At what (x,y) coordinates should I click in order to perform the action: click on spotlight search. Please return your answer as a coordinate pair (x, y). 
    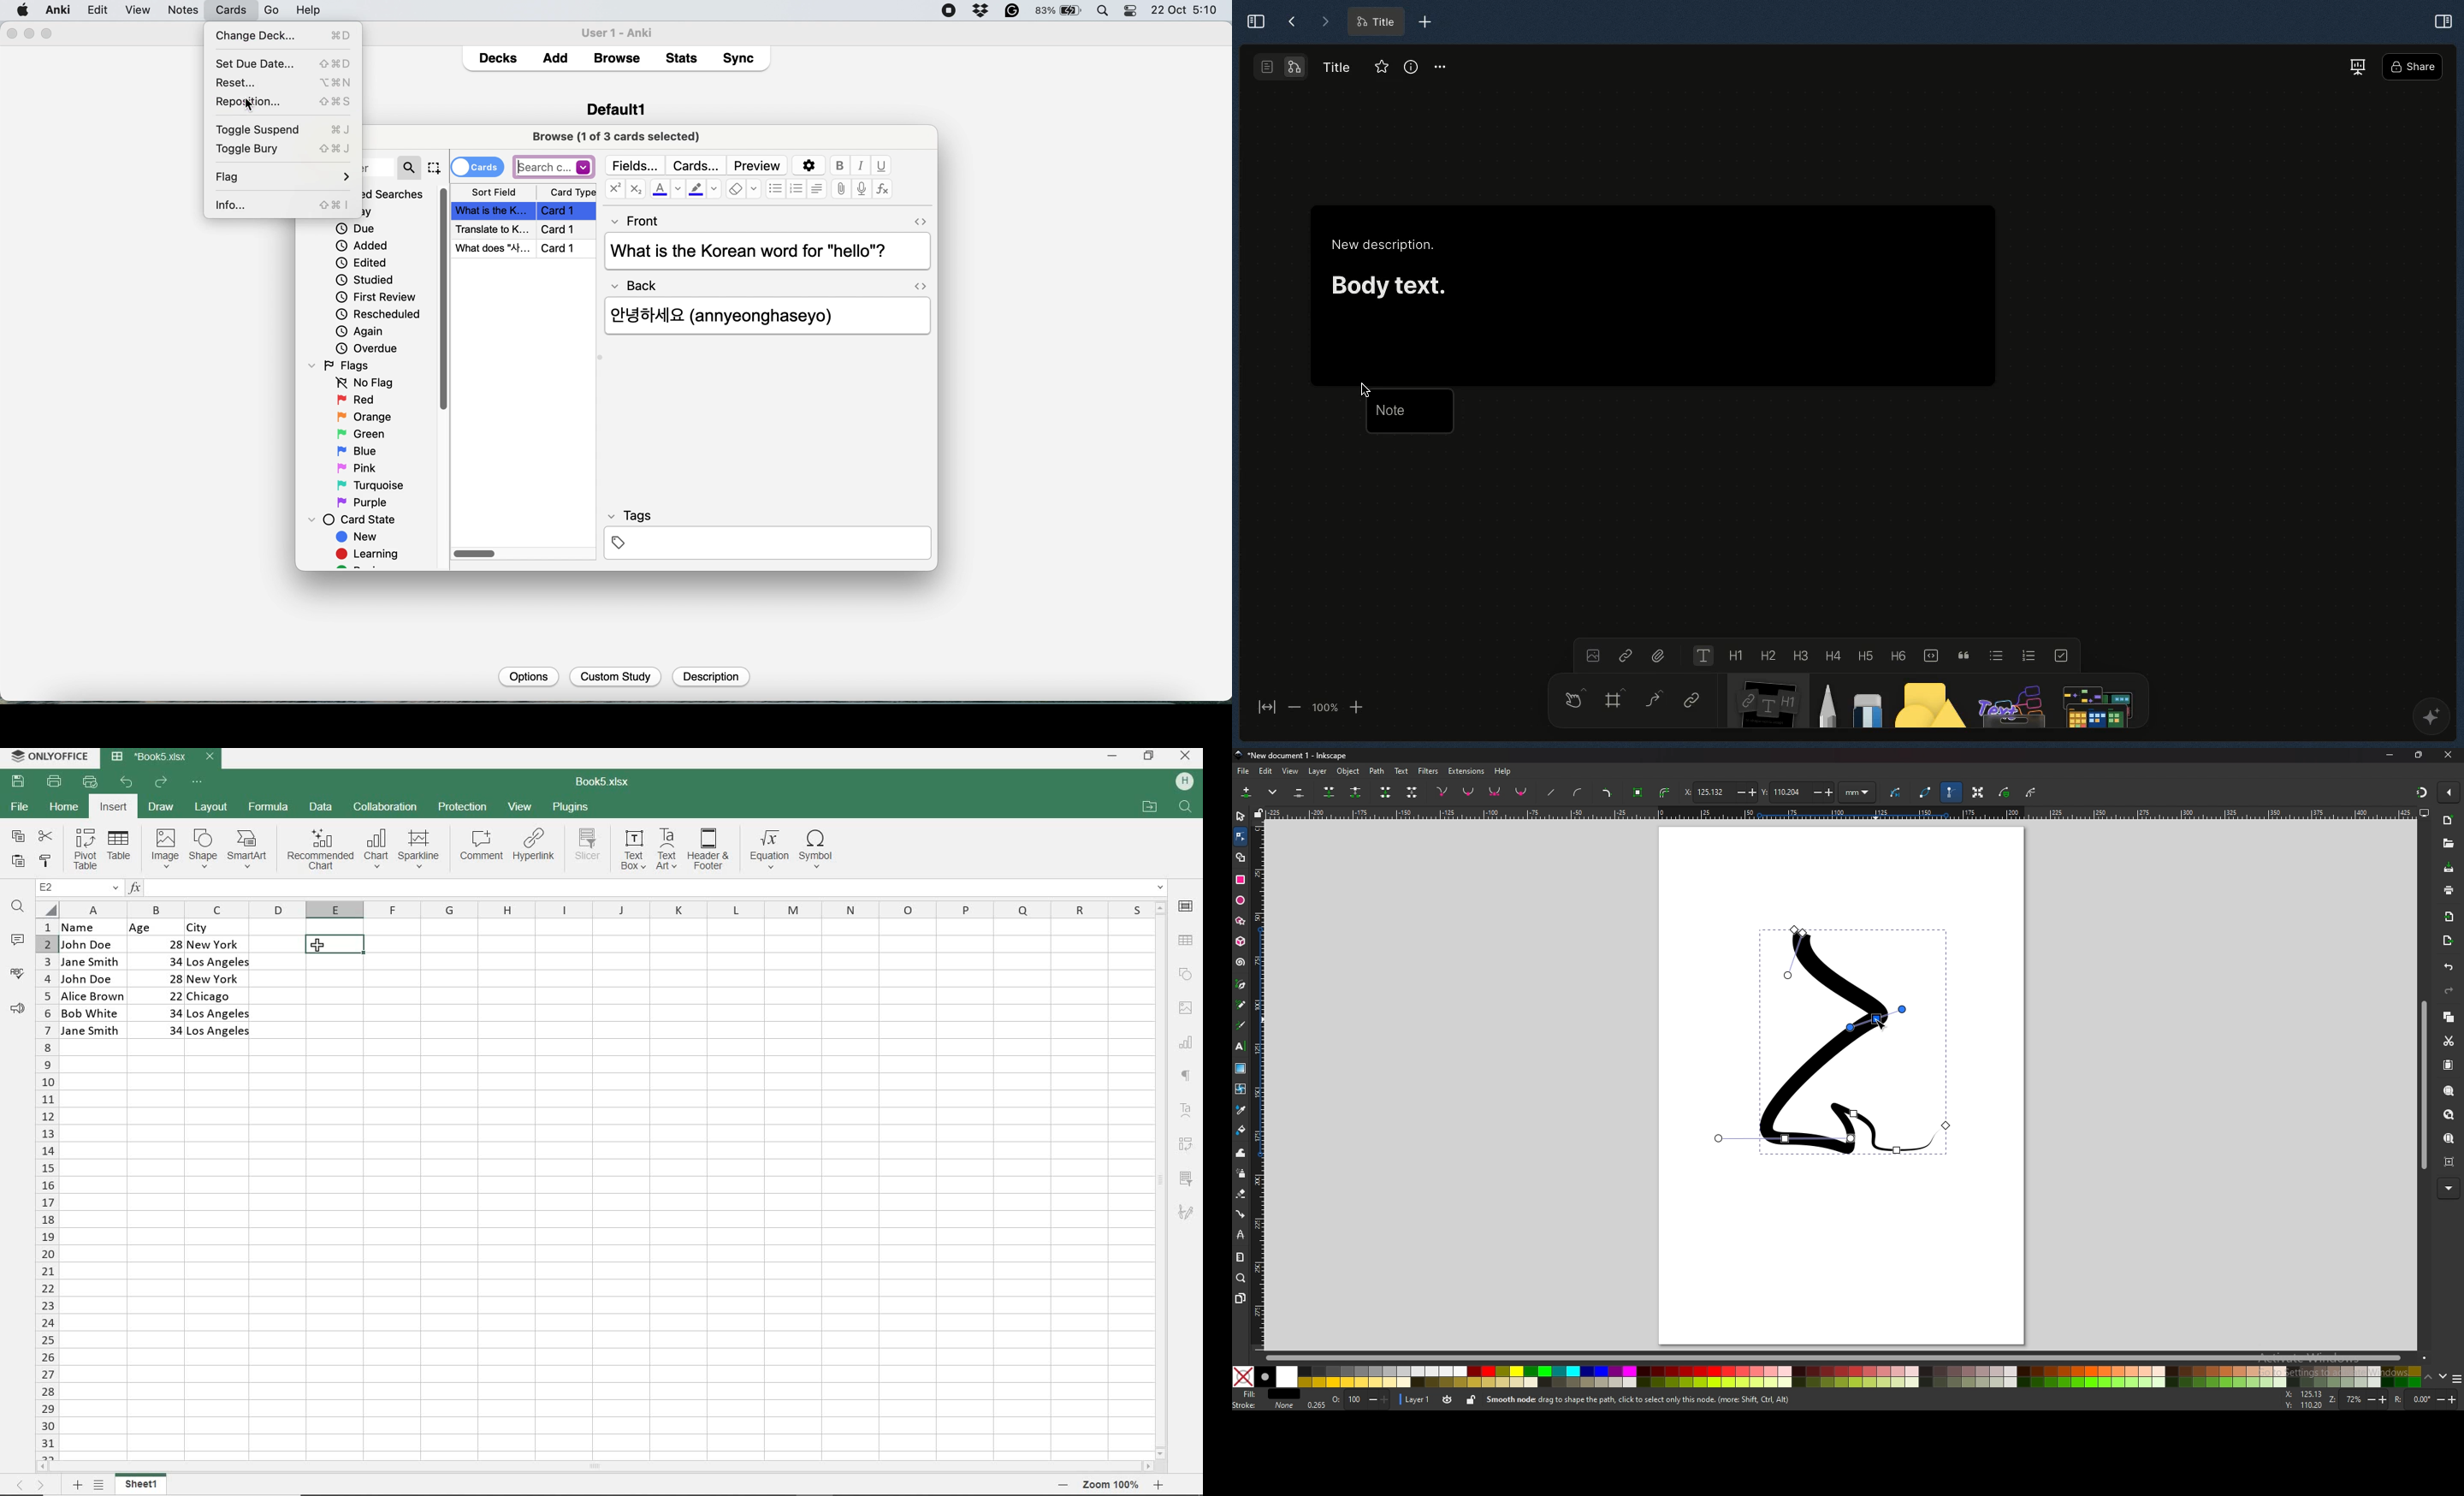
    Looking at the image, I should click on (1105, 12).